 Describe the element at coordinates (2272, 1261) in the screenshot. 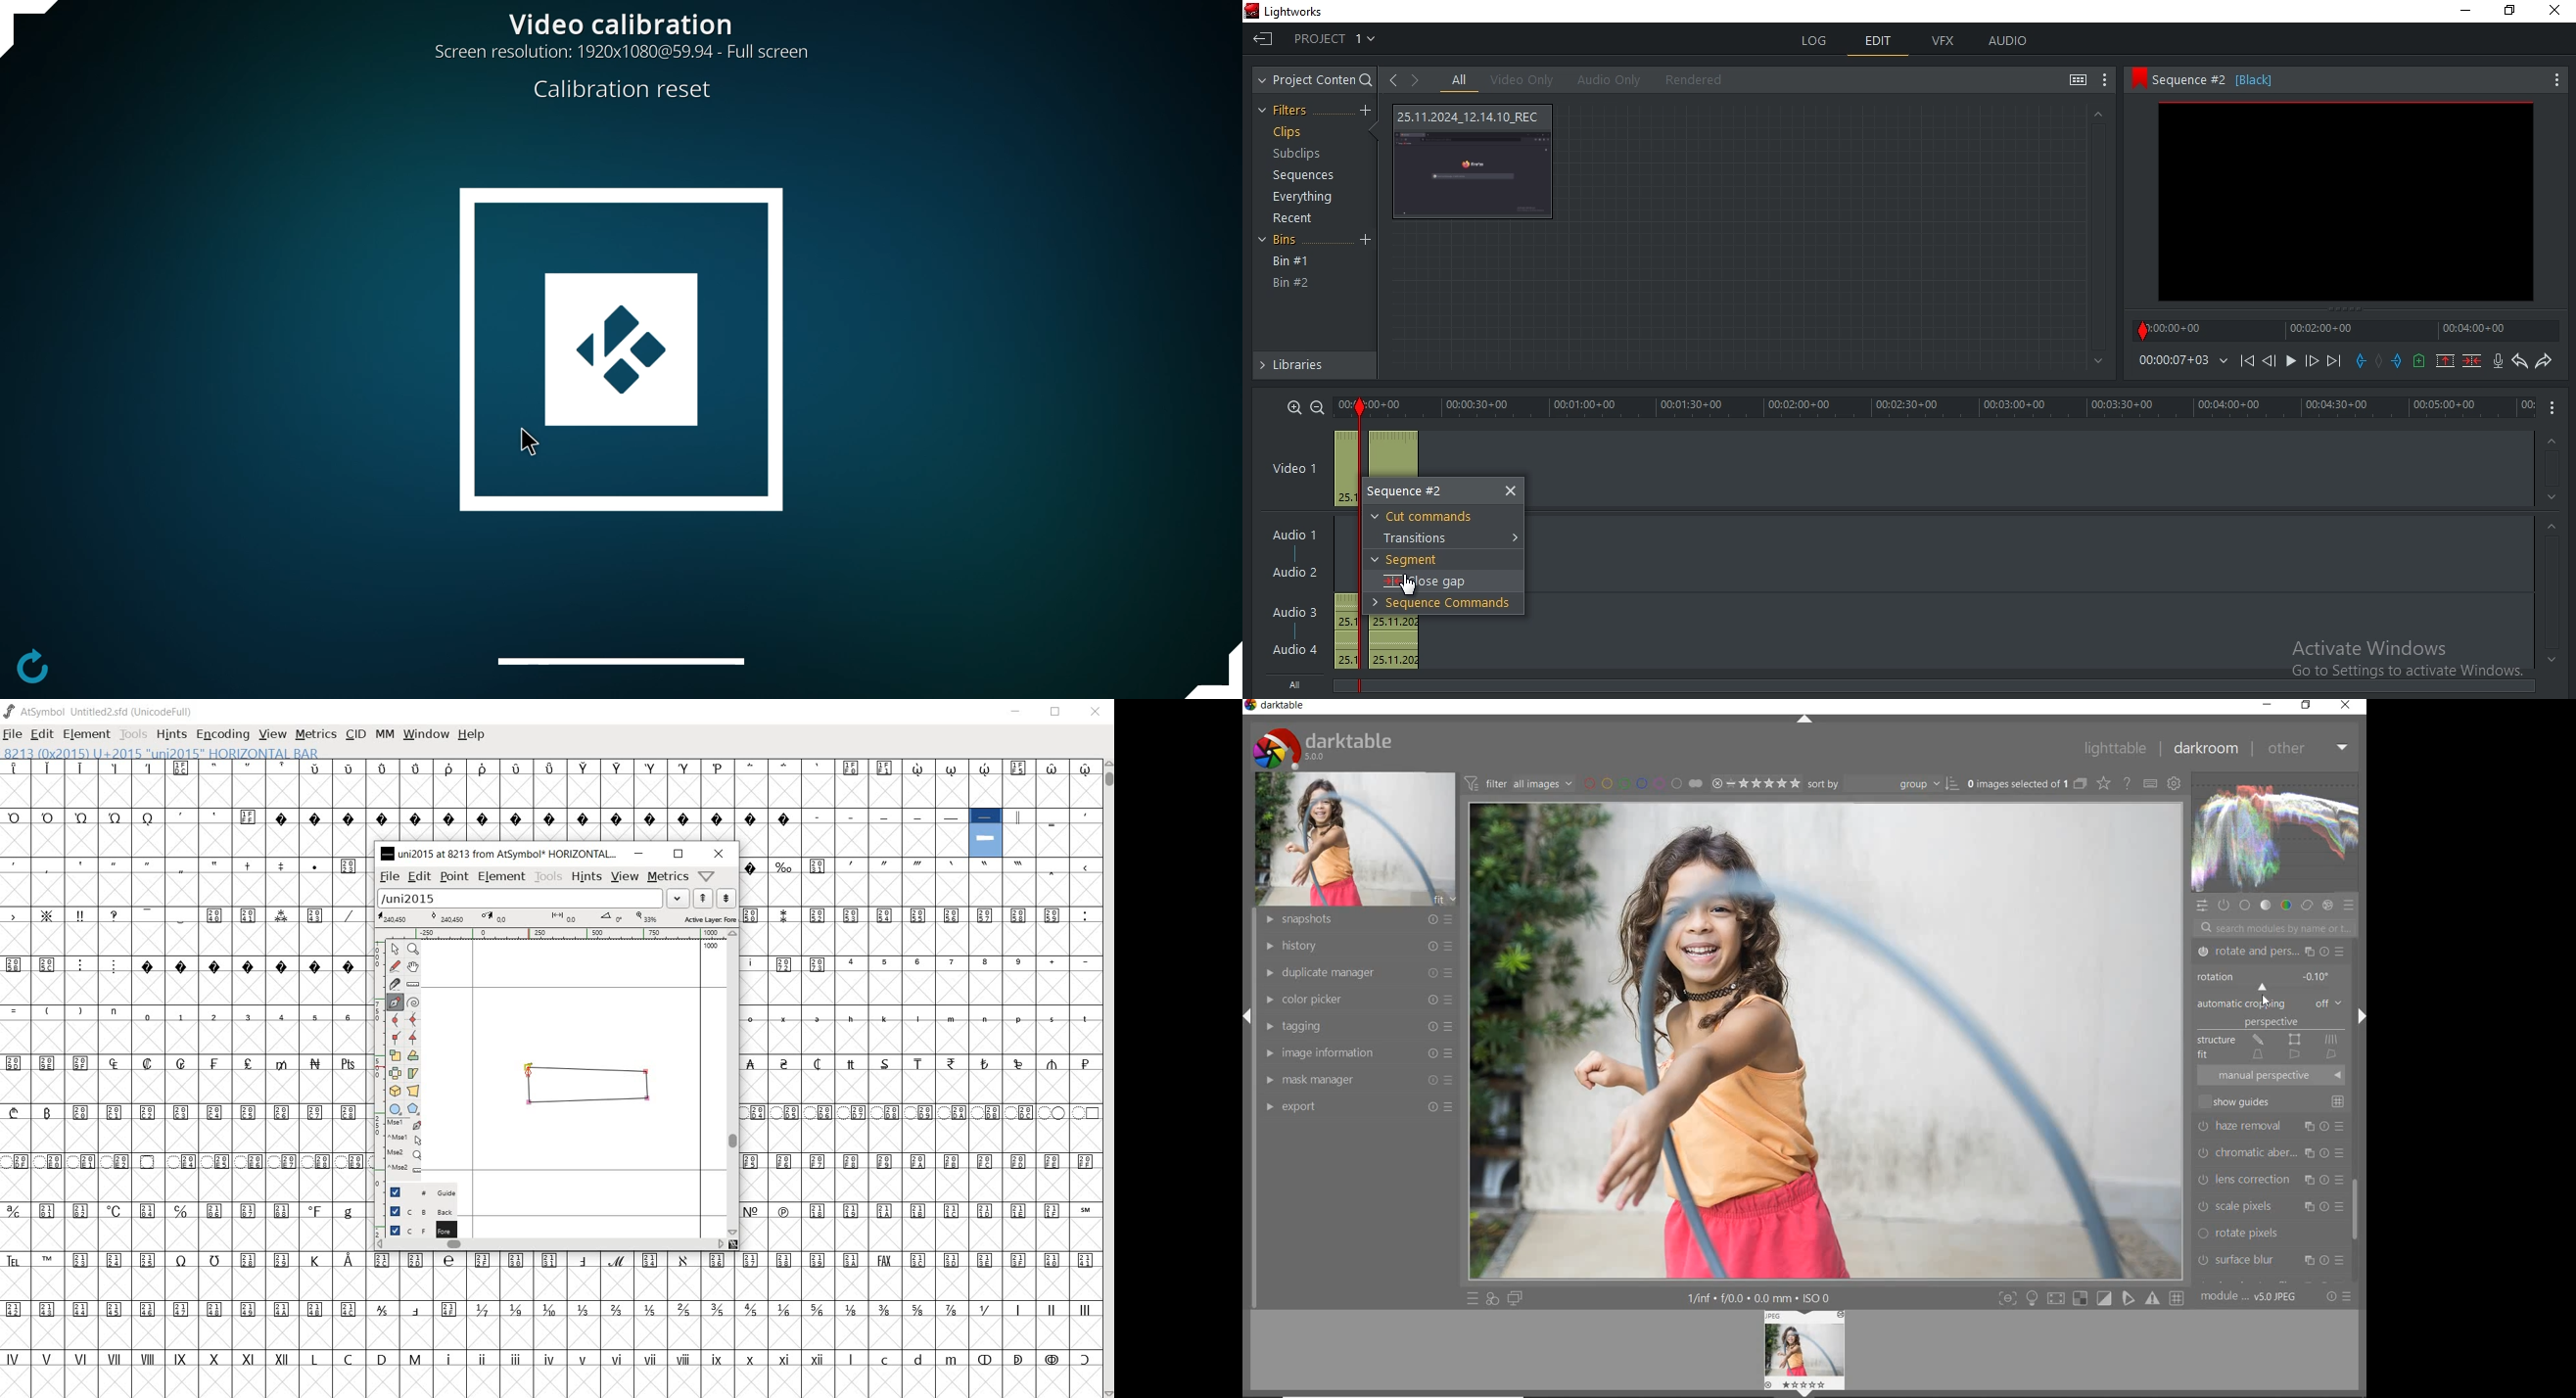

I see `surface blur` at that location.